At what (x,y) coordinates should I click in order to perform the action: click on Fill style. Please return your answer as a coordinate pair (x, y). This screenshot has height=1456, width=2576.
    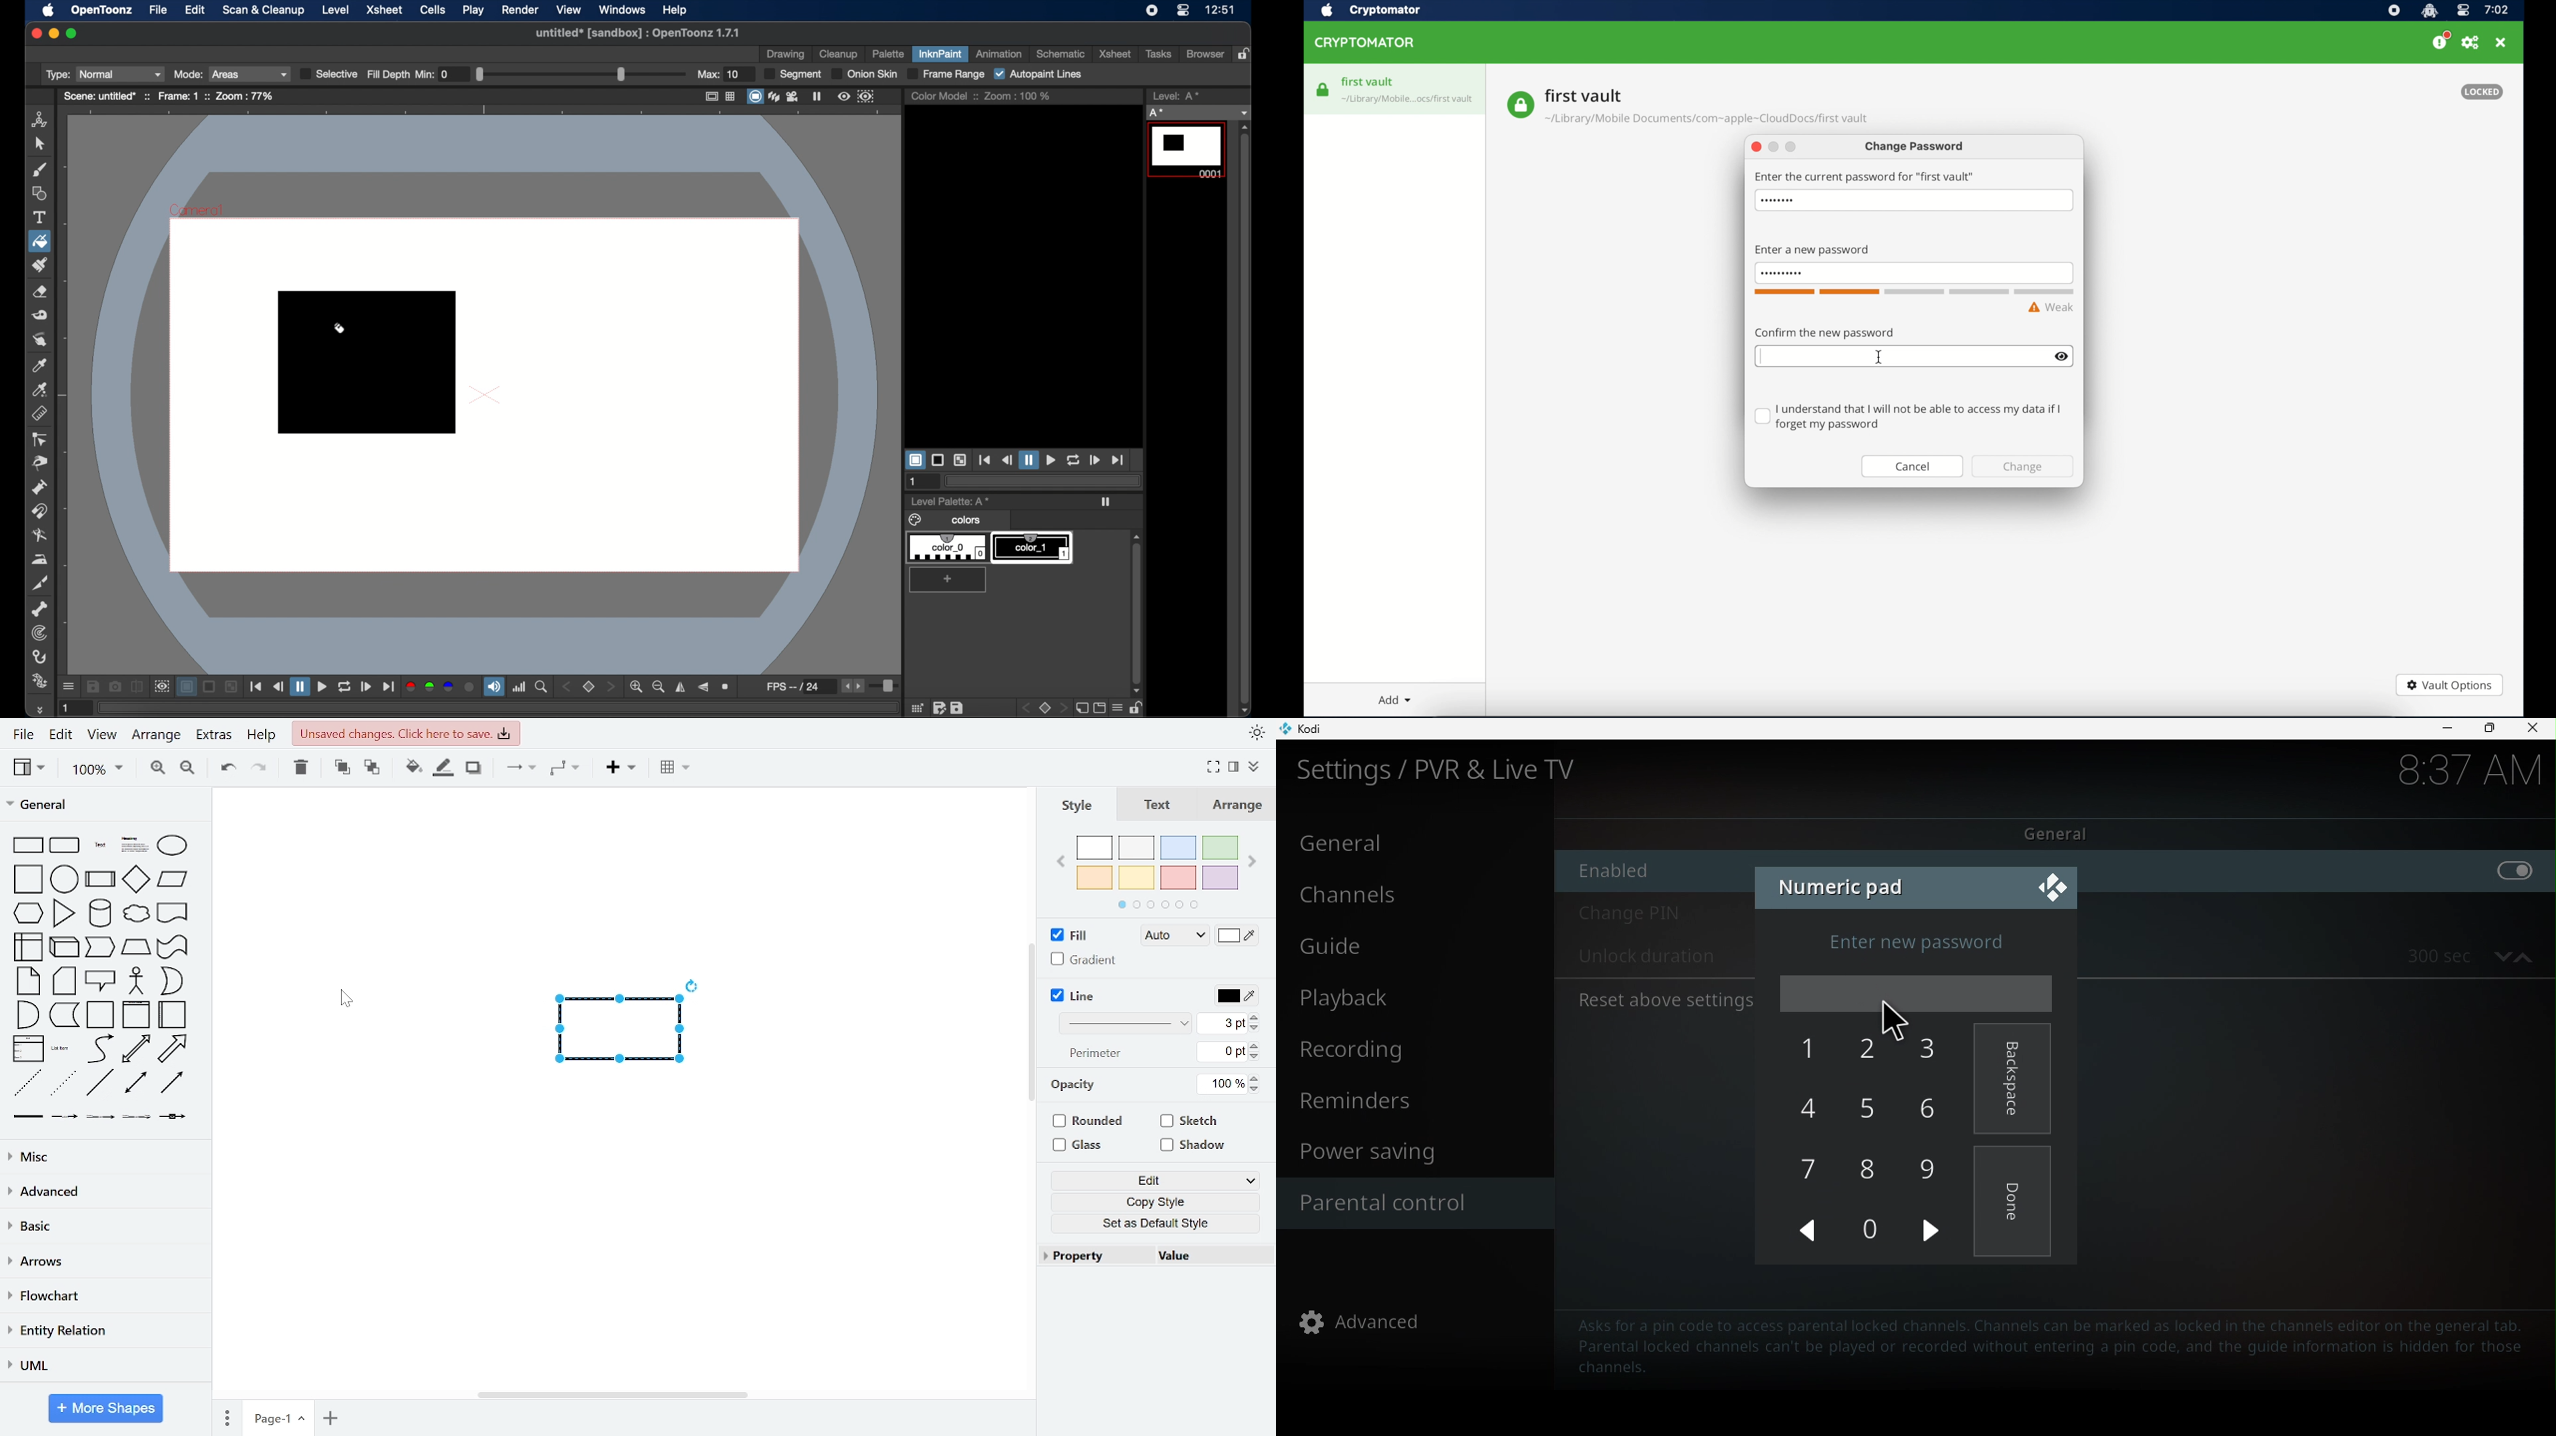
    Looking at the image, I should click on (1171, 937).